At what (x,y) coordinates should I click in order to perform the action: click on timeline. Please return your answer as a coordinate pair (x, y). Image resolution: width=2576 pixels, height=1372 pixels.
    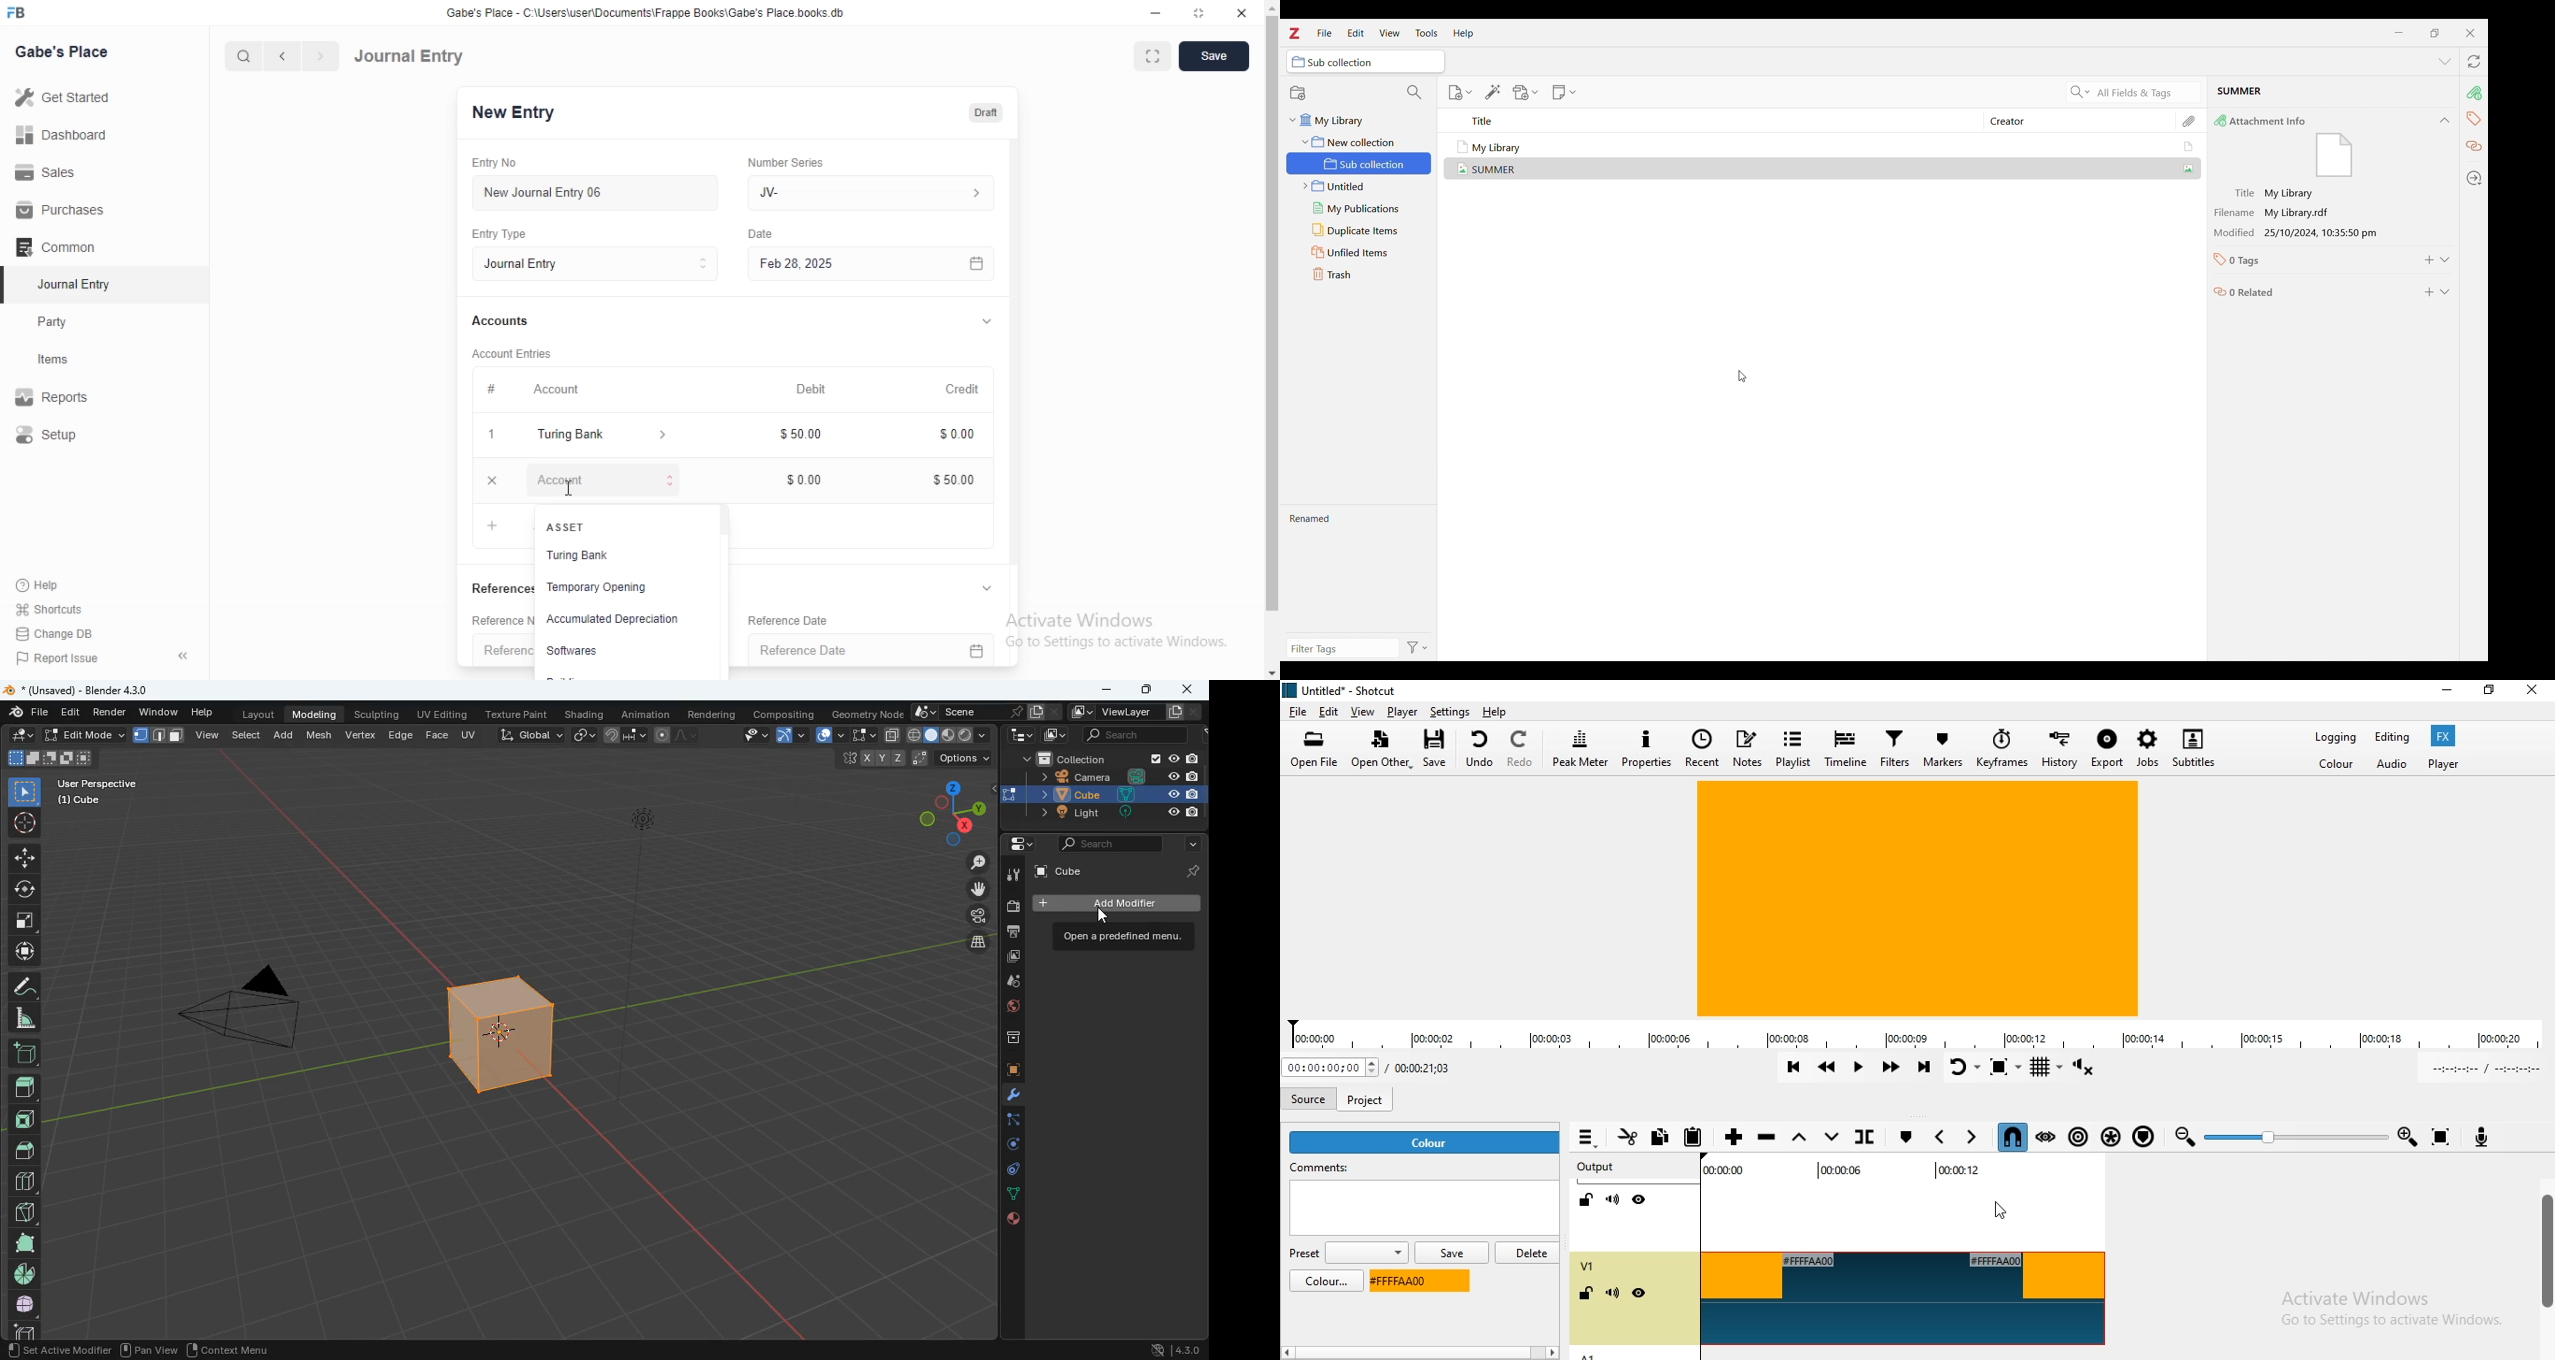
    Looking at the image, I should click on (1918, 1035).